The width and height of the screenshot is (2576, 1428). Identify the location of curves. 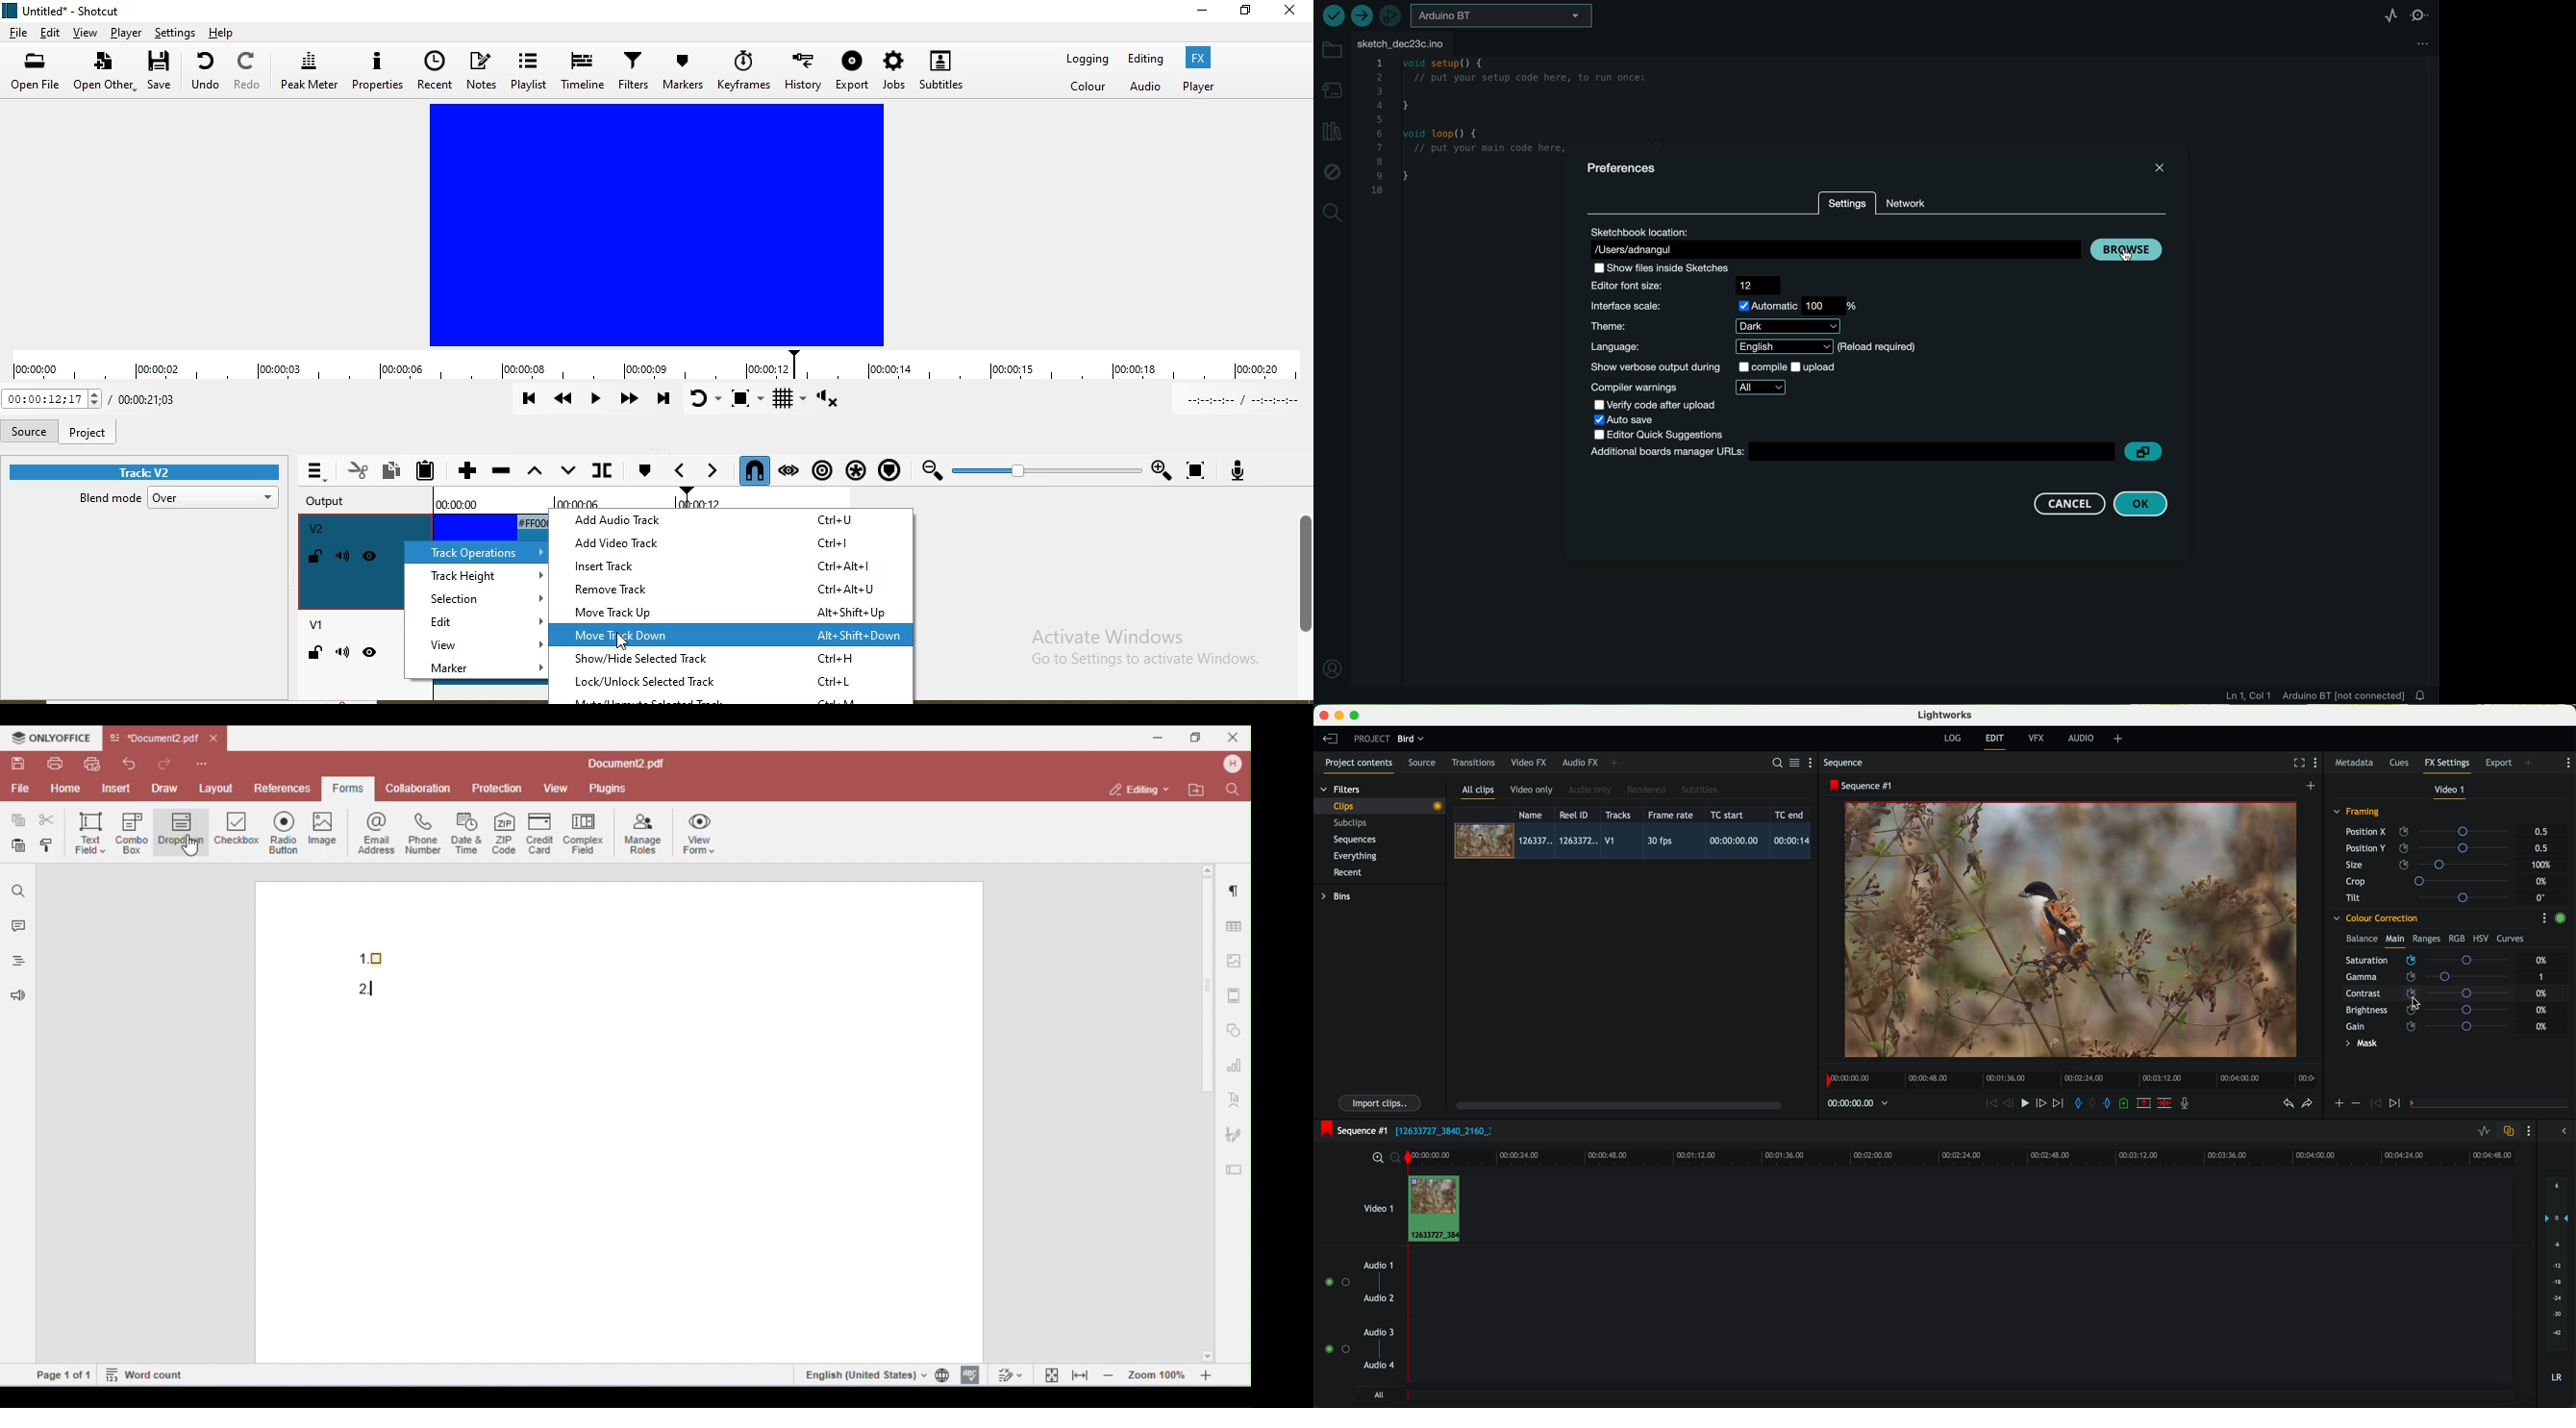
(2511, 939).